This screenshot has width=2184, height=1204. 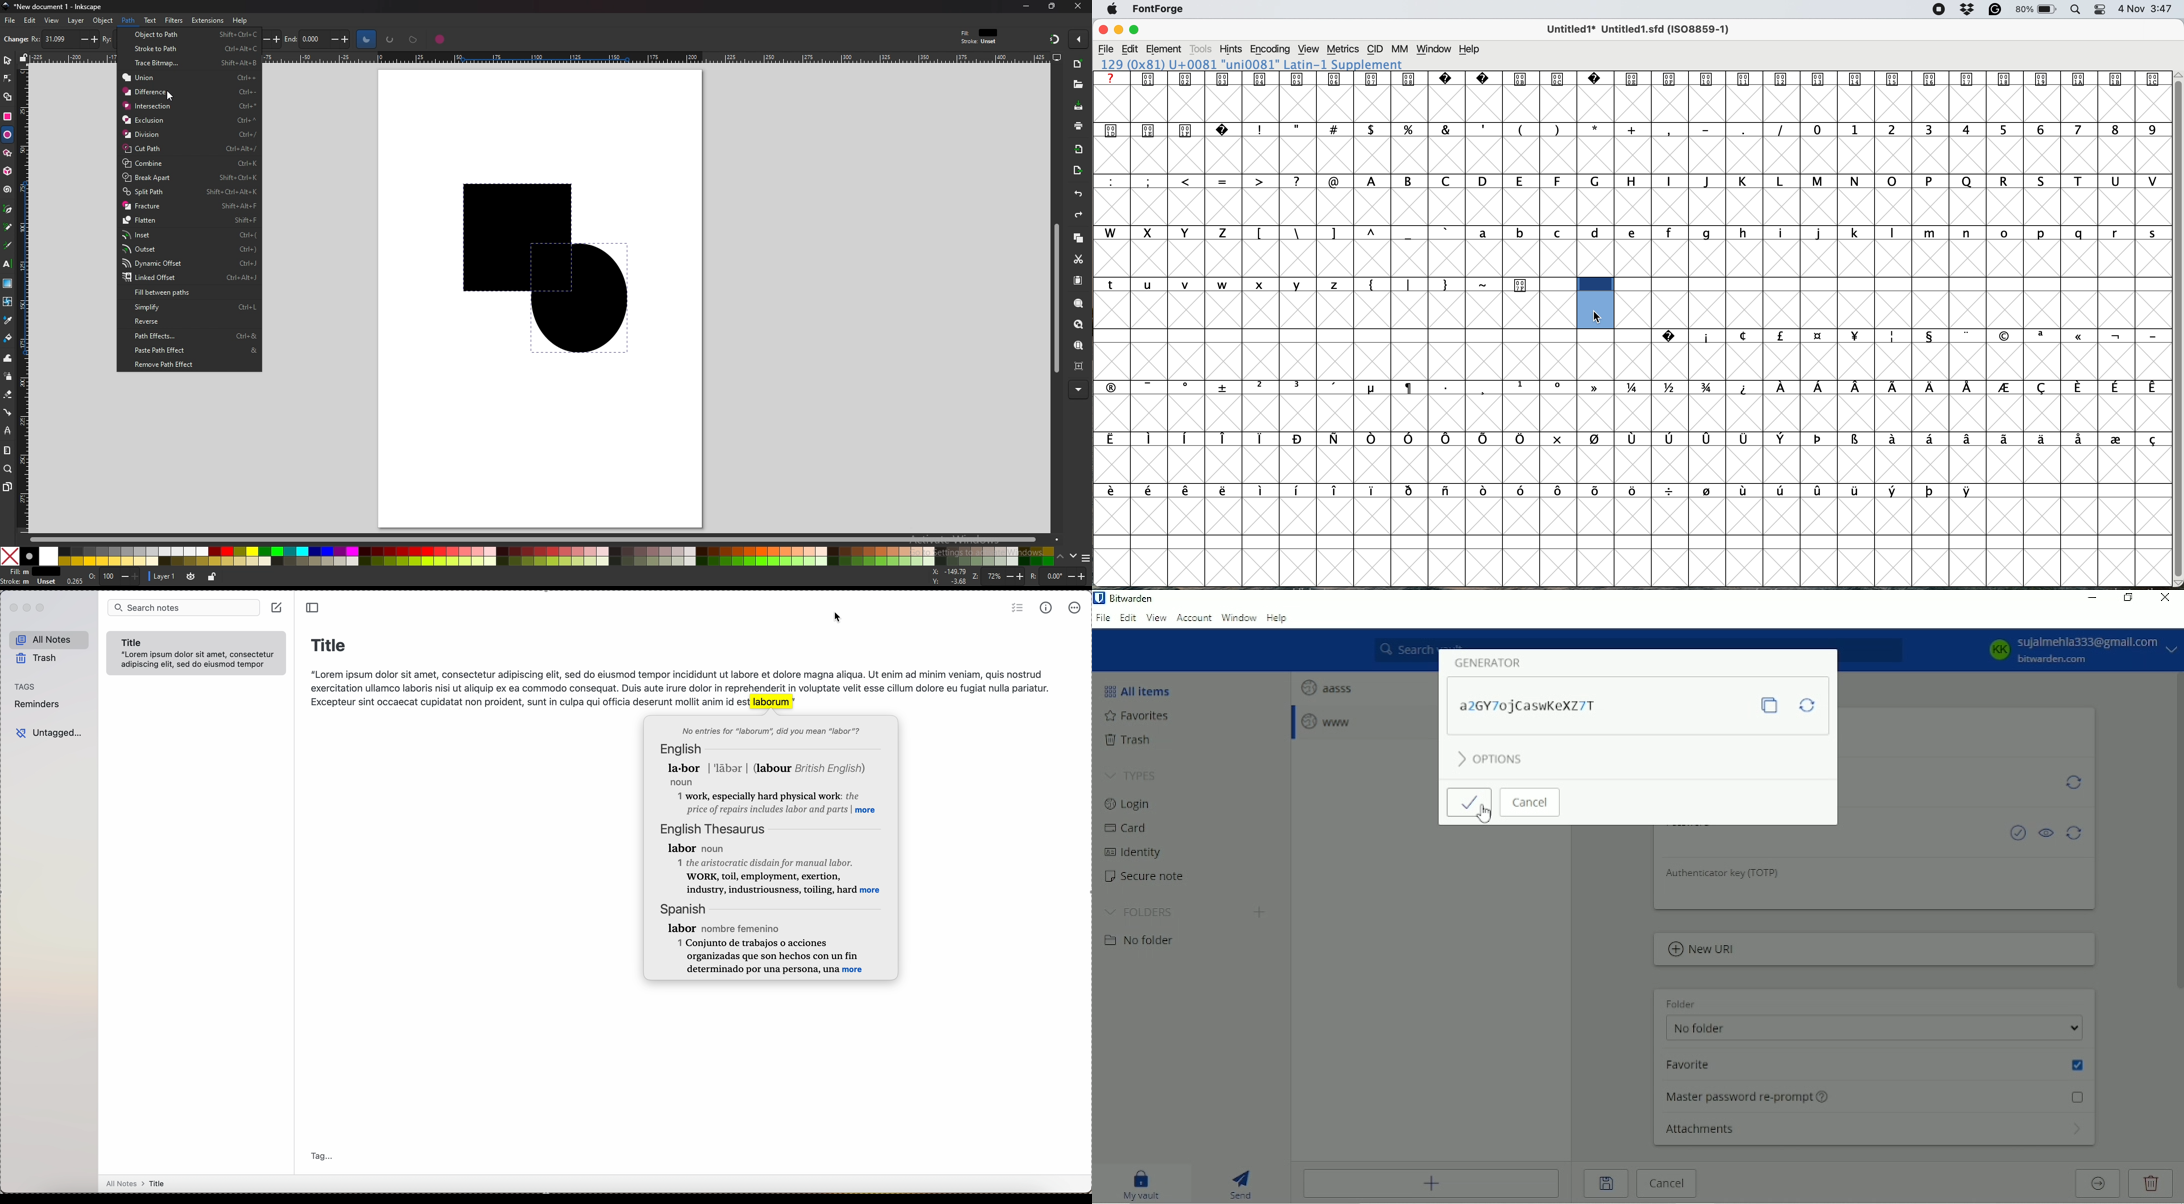 I want to click on end, so click(x=320, y=40).